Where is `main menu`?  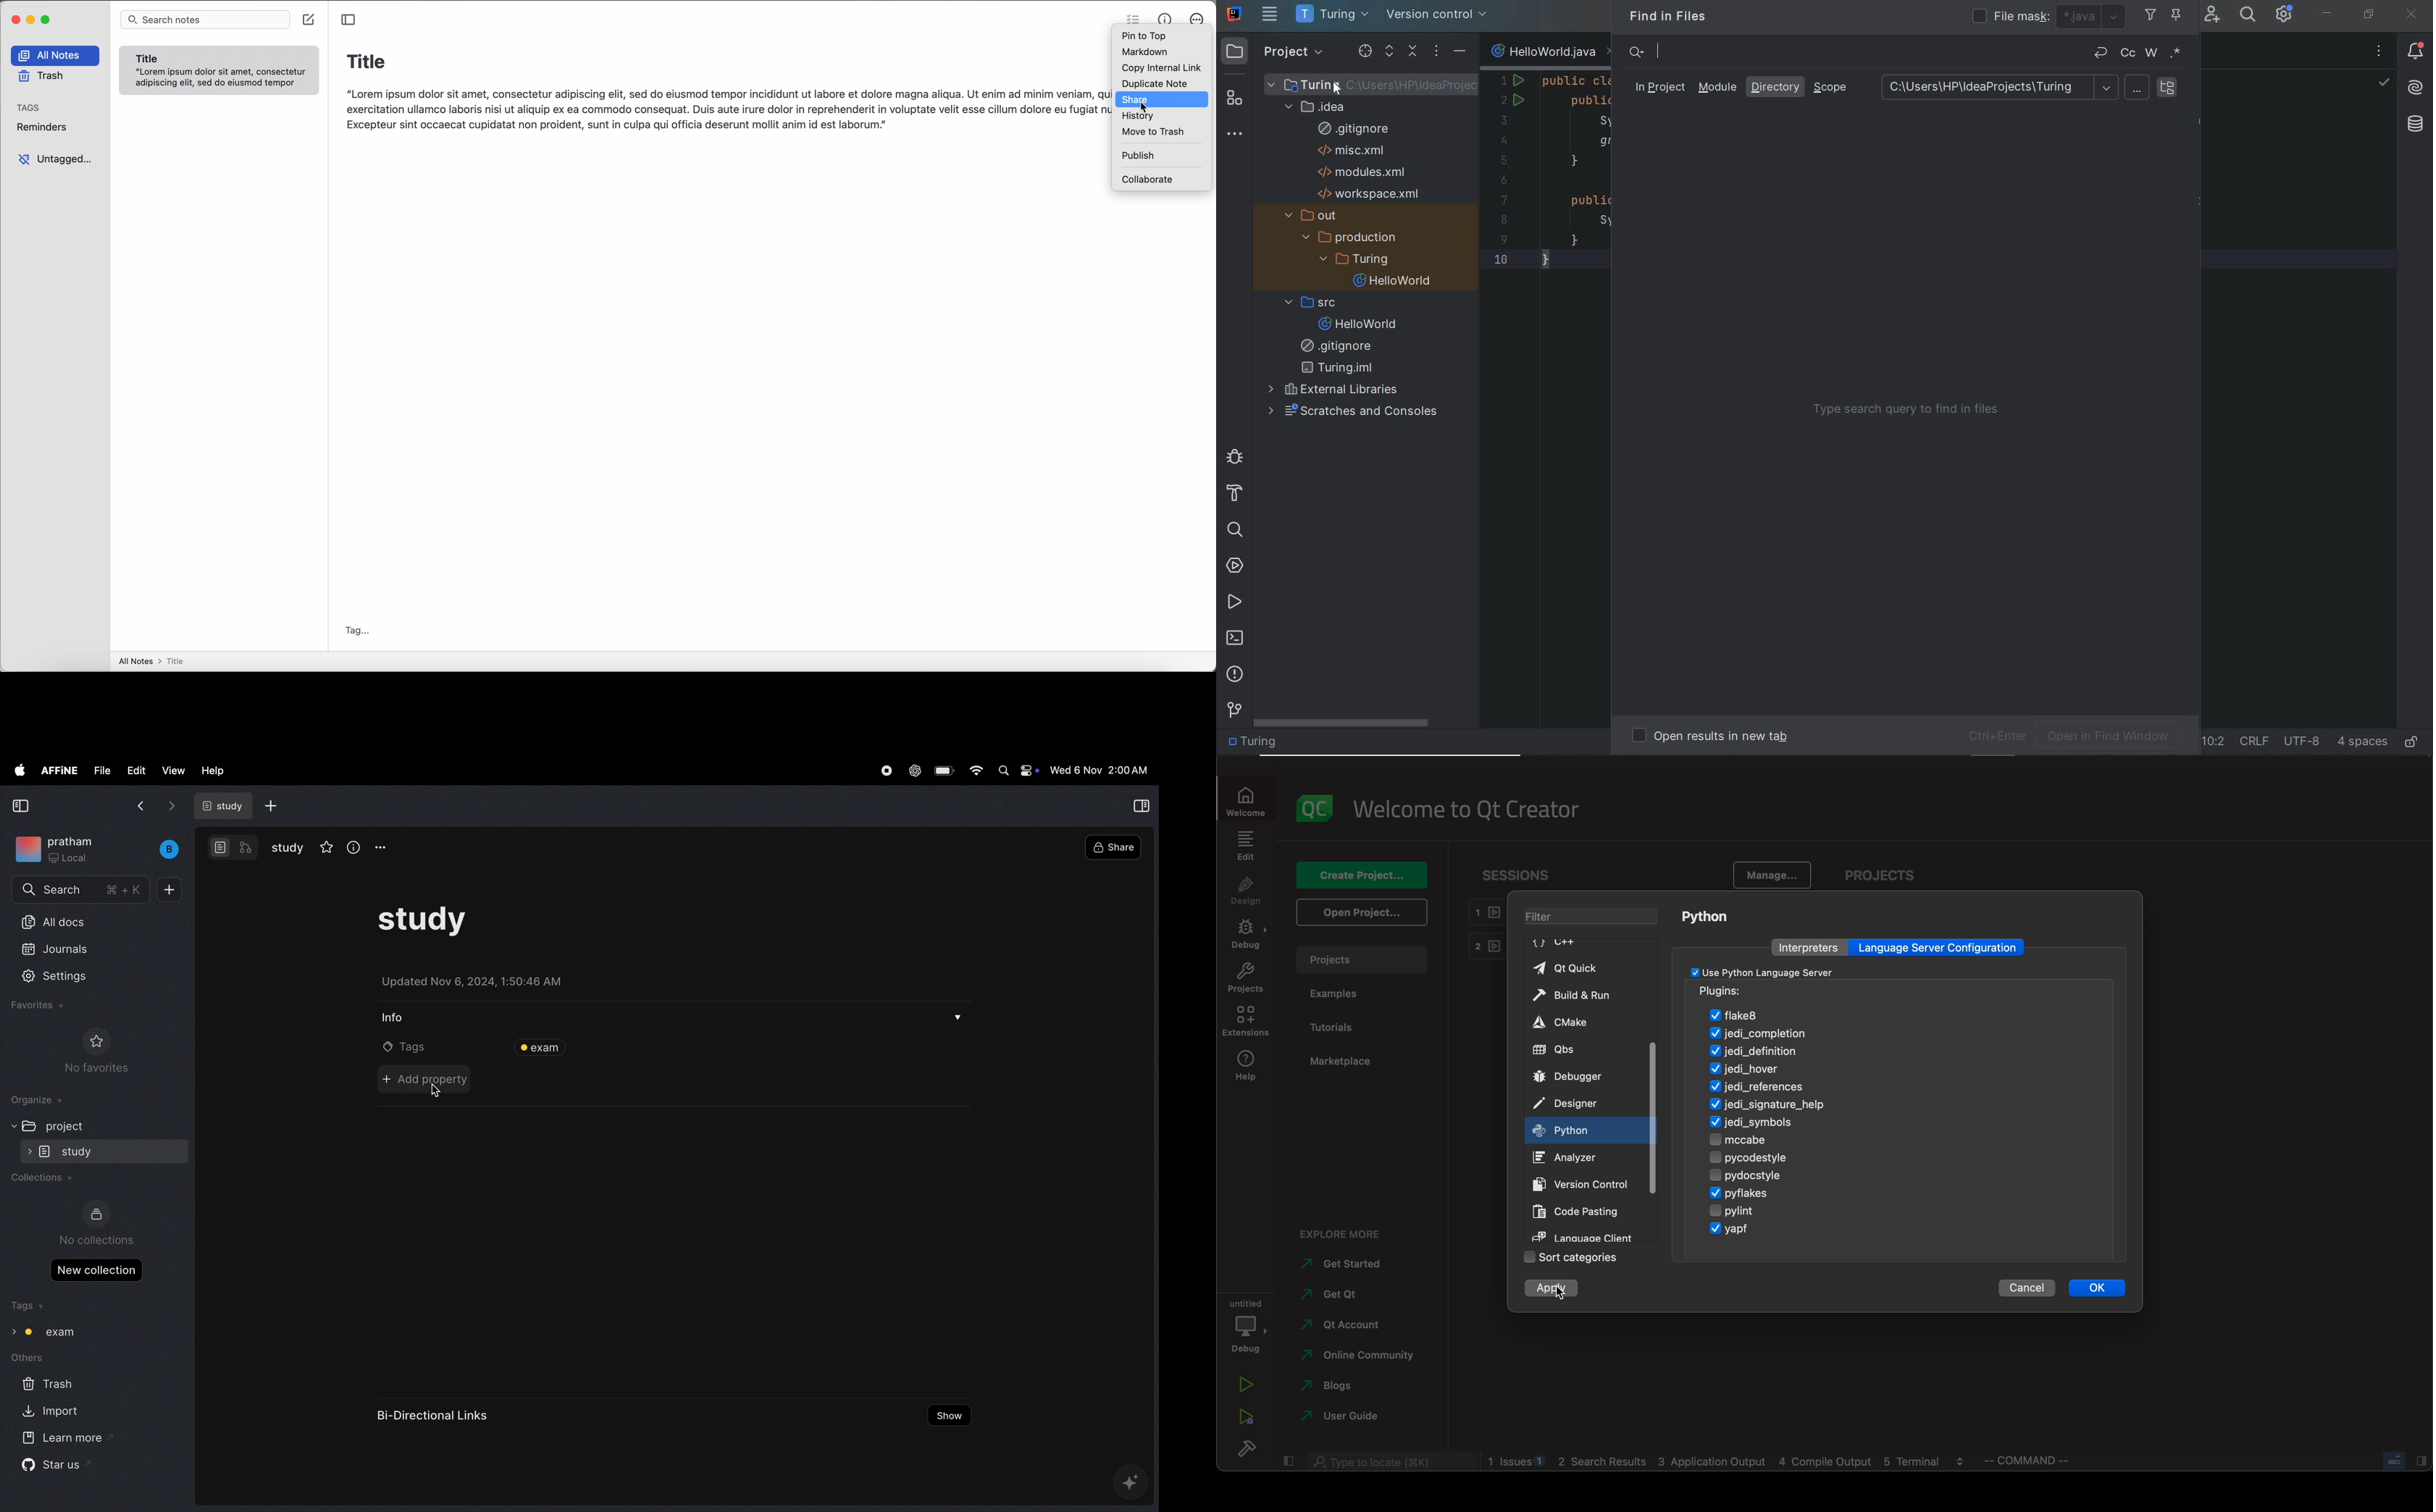 main menu is located at coordinates (1270, 14).